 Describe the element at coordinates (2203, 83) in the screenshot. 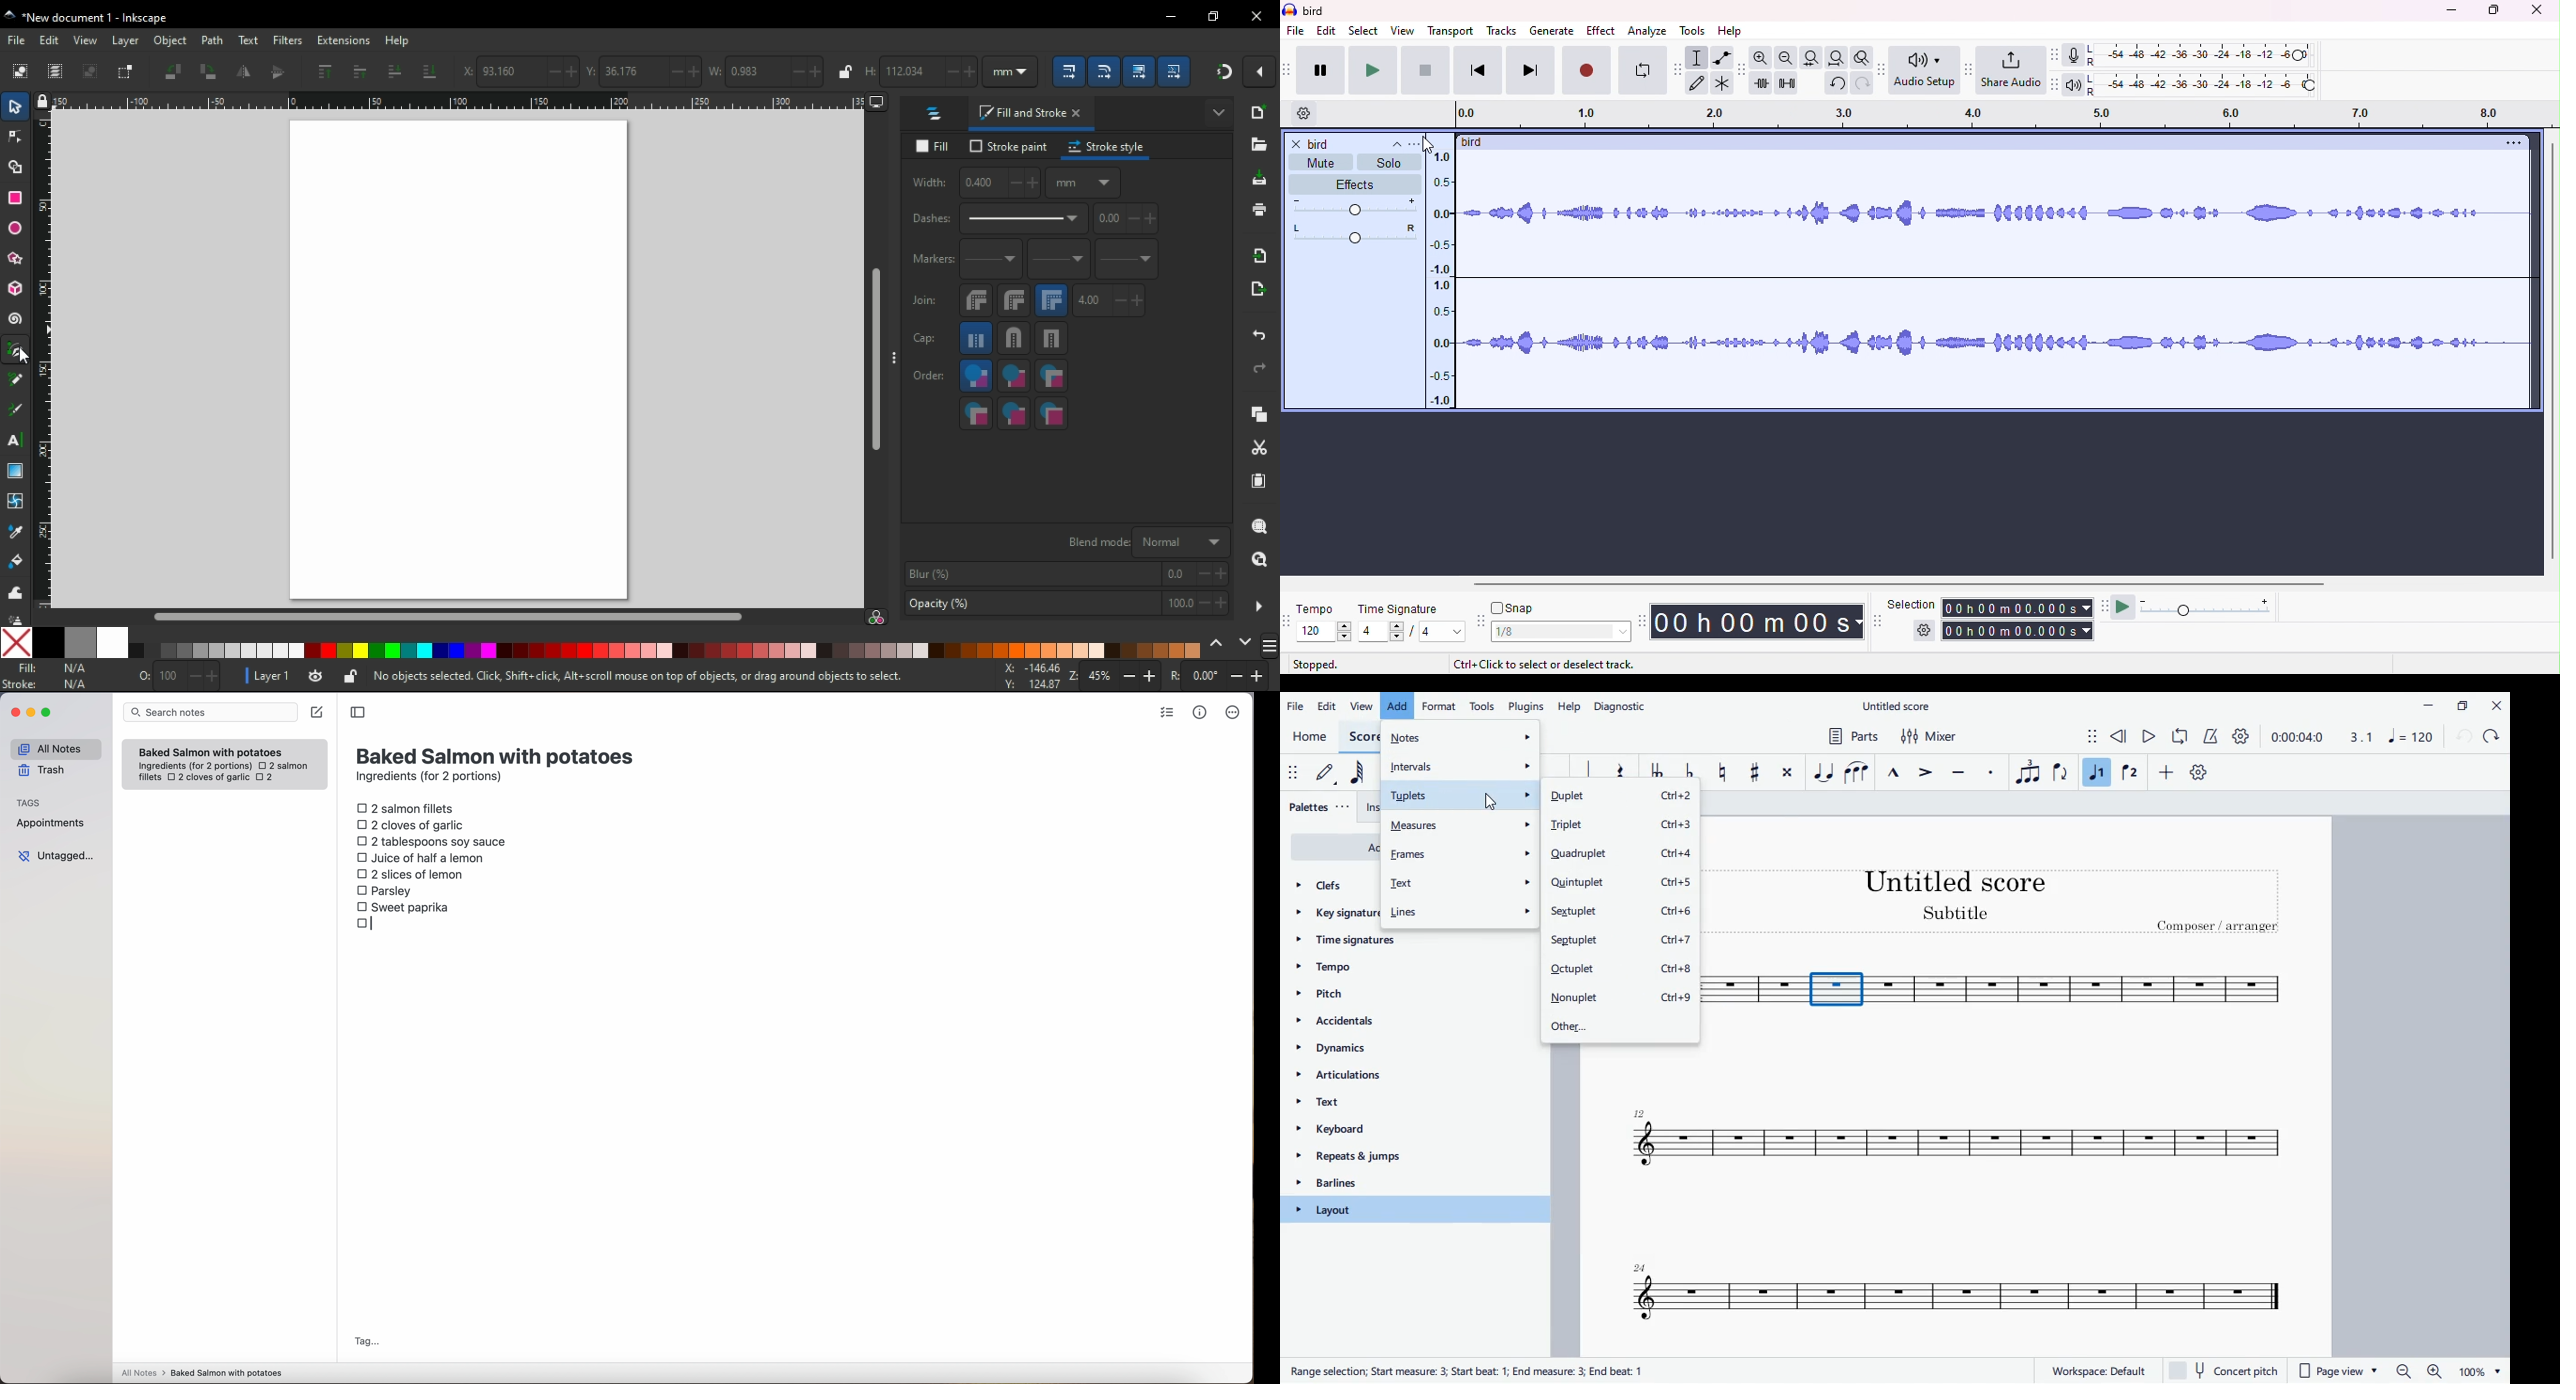

I see `playback level` at that location.